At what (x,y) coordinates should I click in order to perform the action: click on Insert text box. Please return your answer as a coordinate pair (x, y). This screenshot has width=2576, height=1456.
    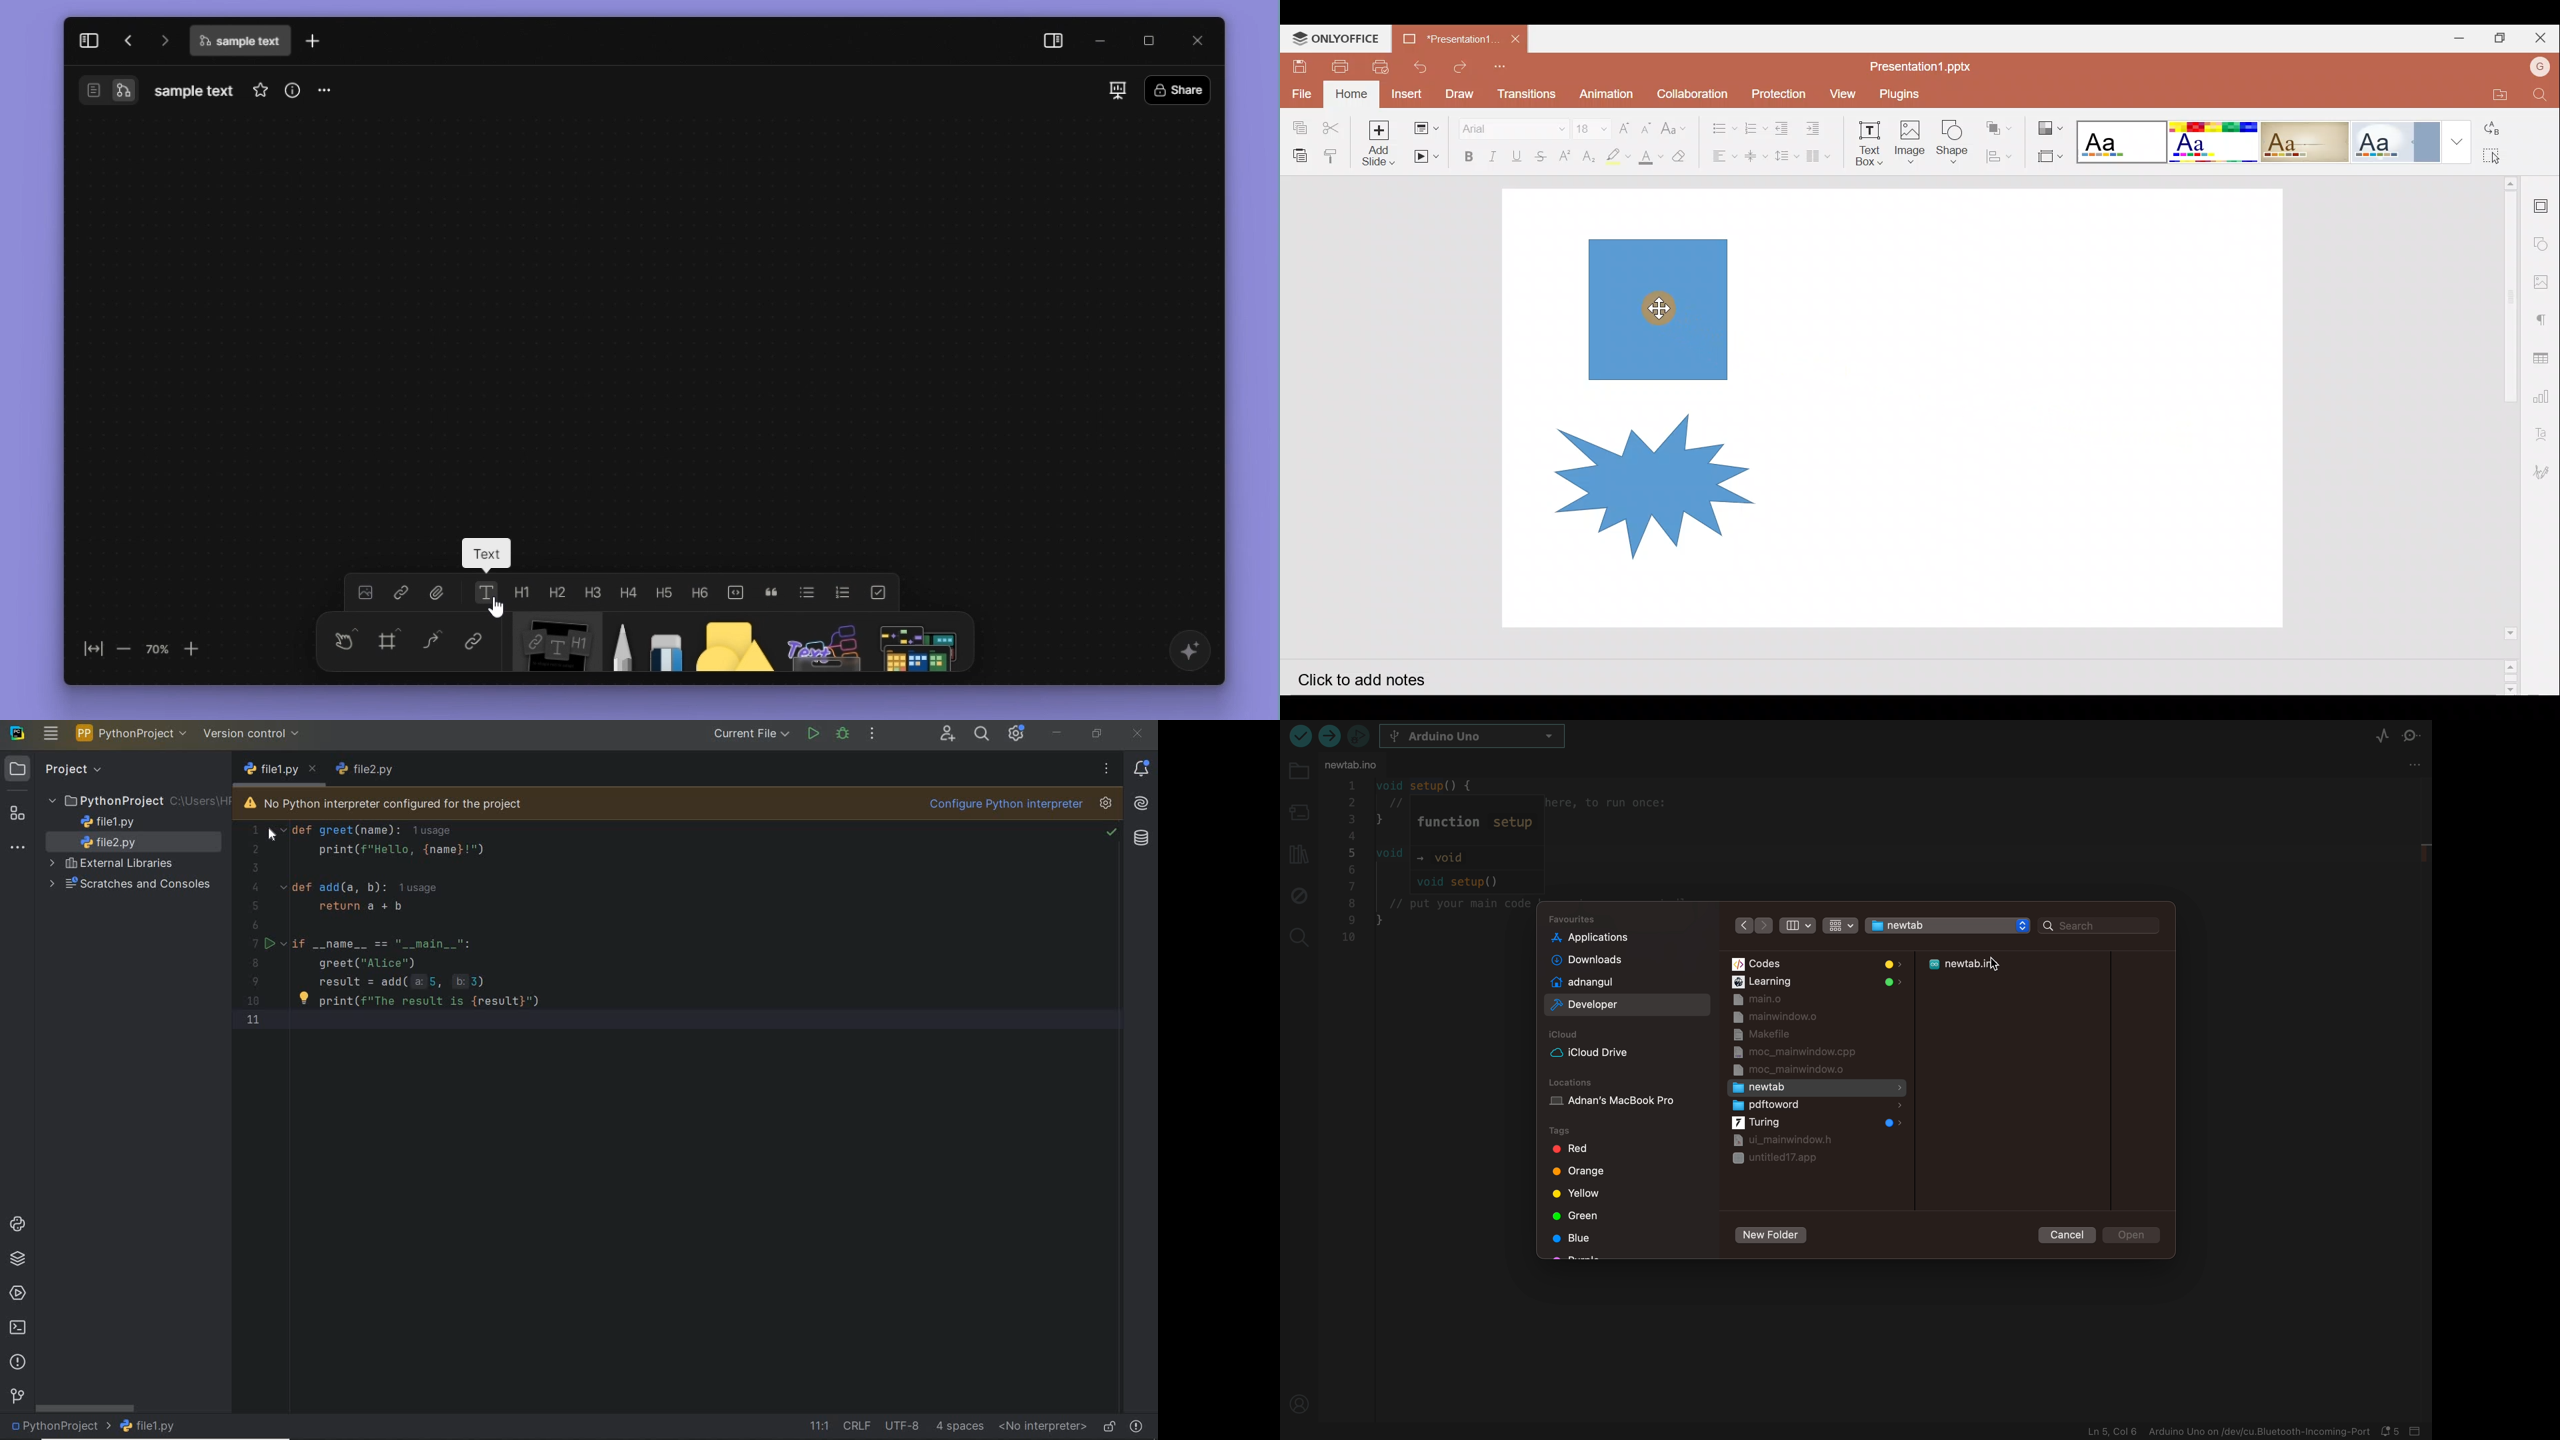
    Looking at the image, I should click on (1864, 139).